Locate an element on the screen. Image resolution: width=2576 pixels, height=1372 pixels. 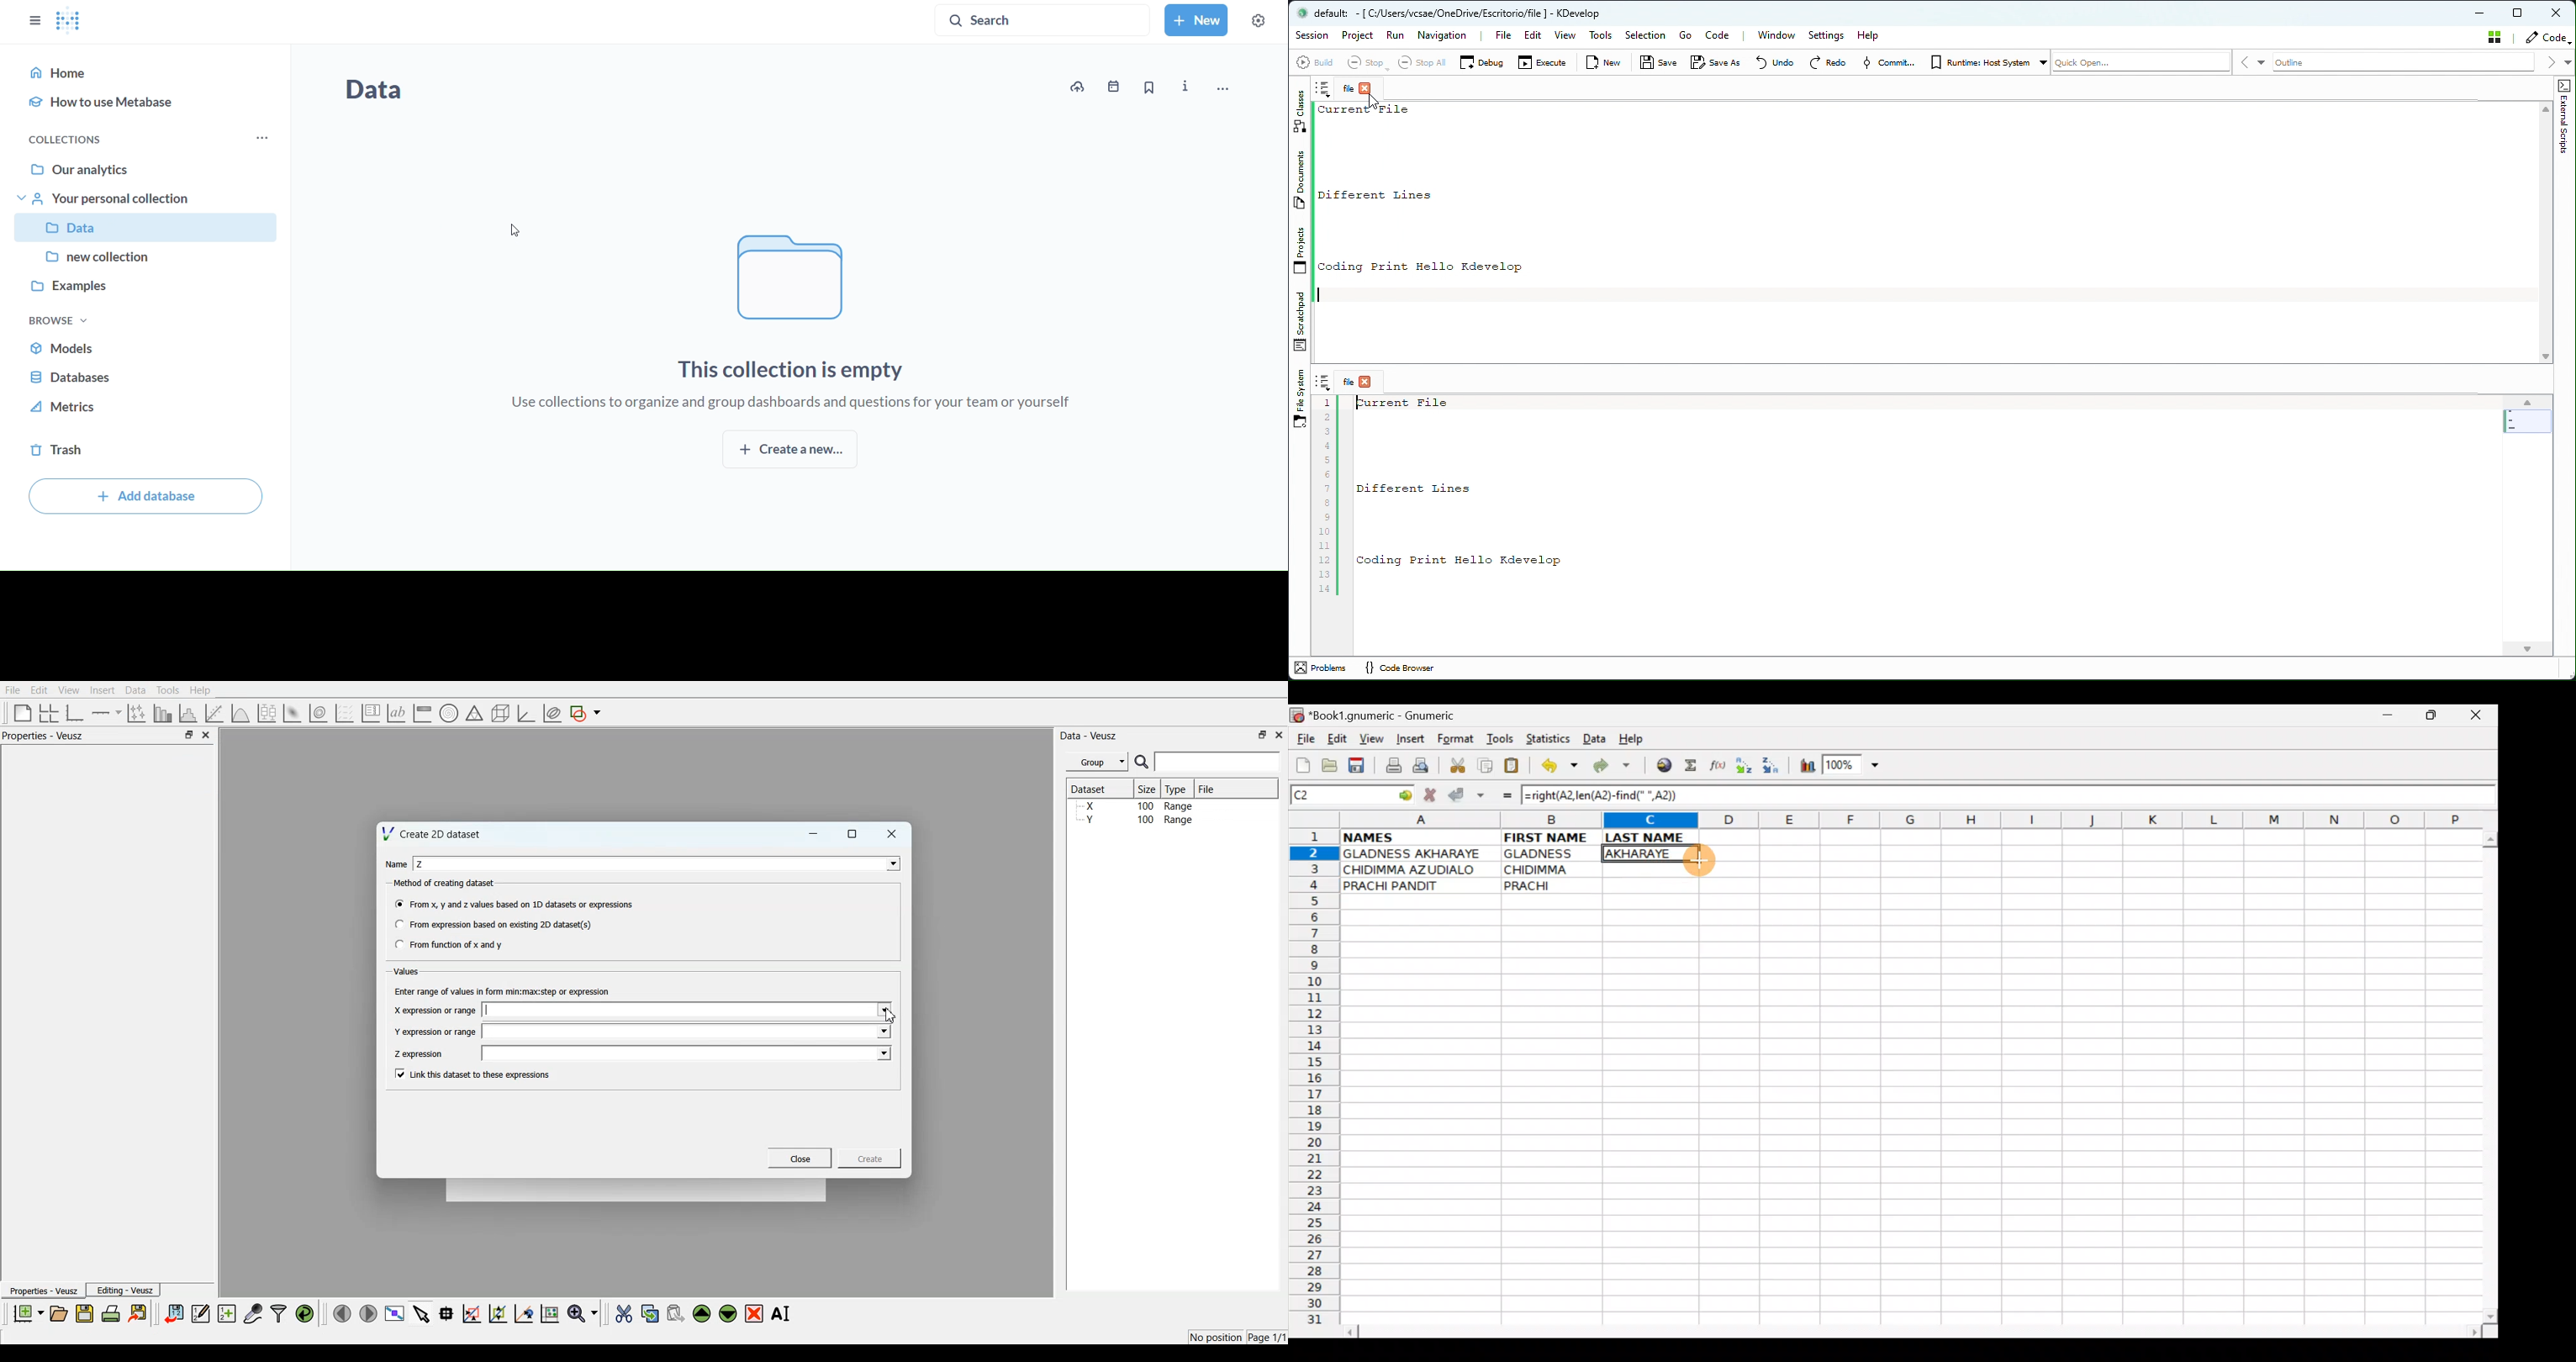
File is located at coordinates (13, 690).